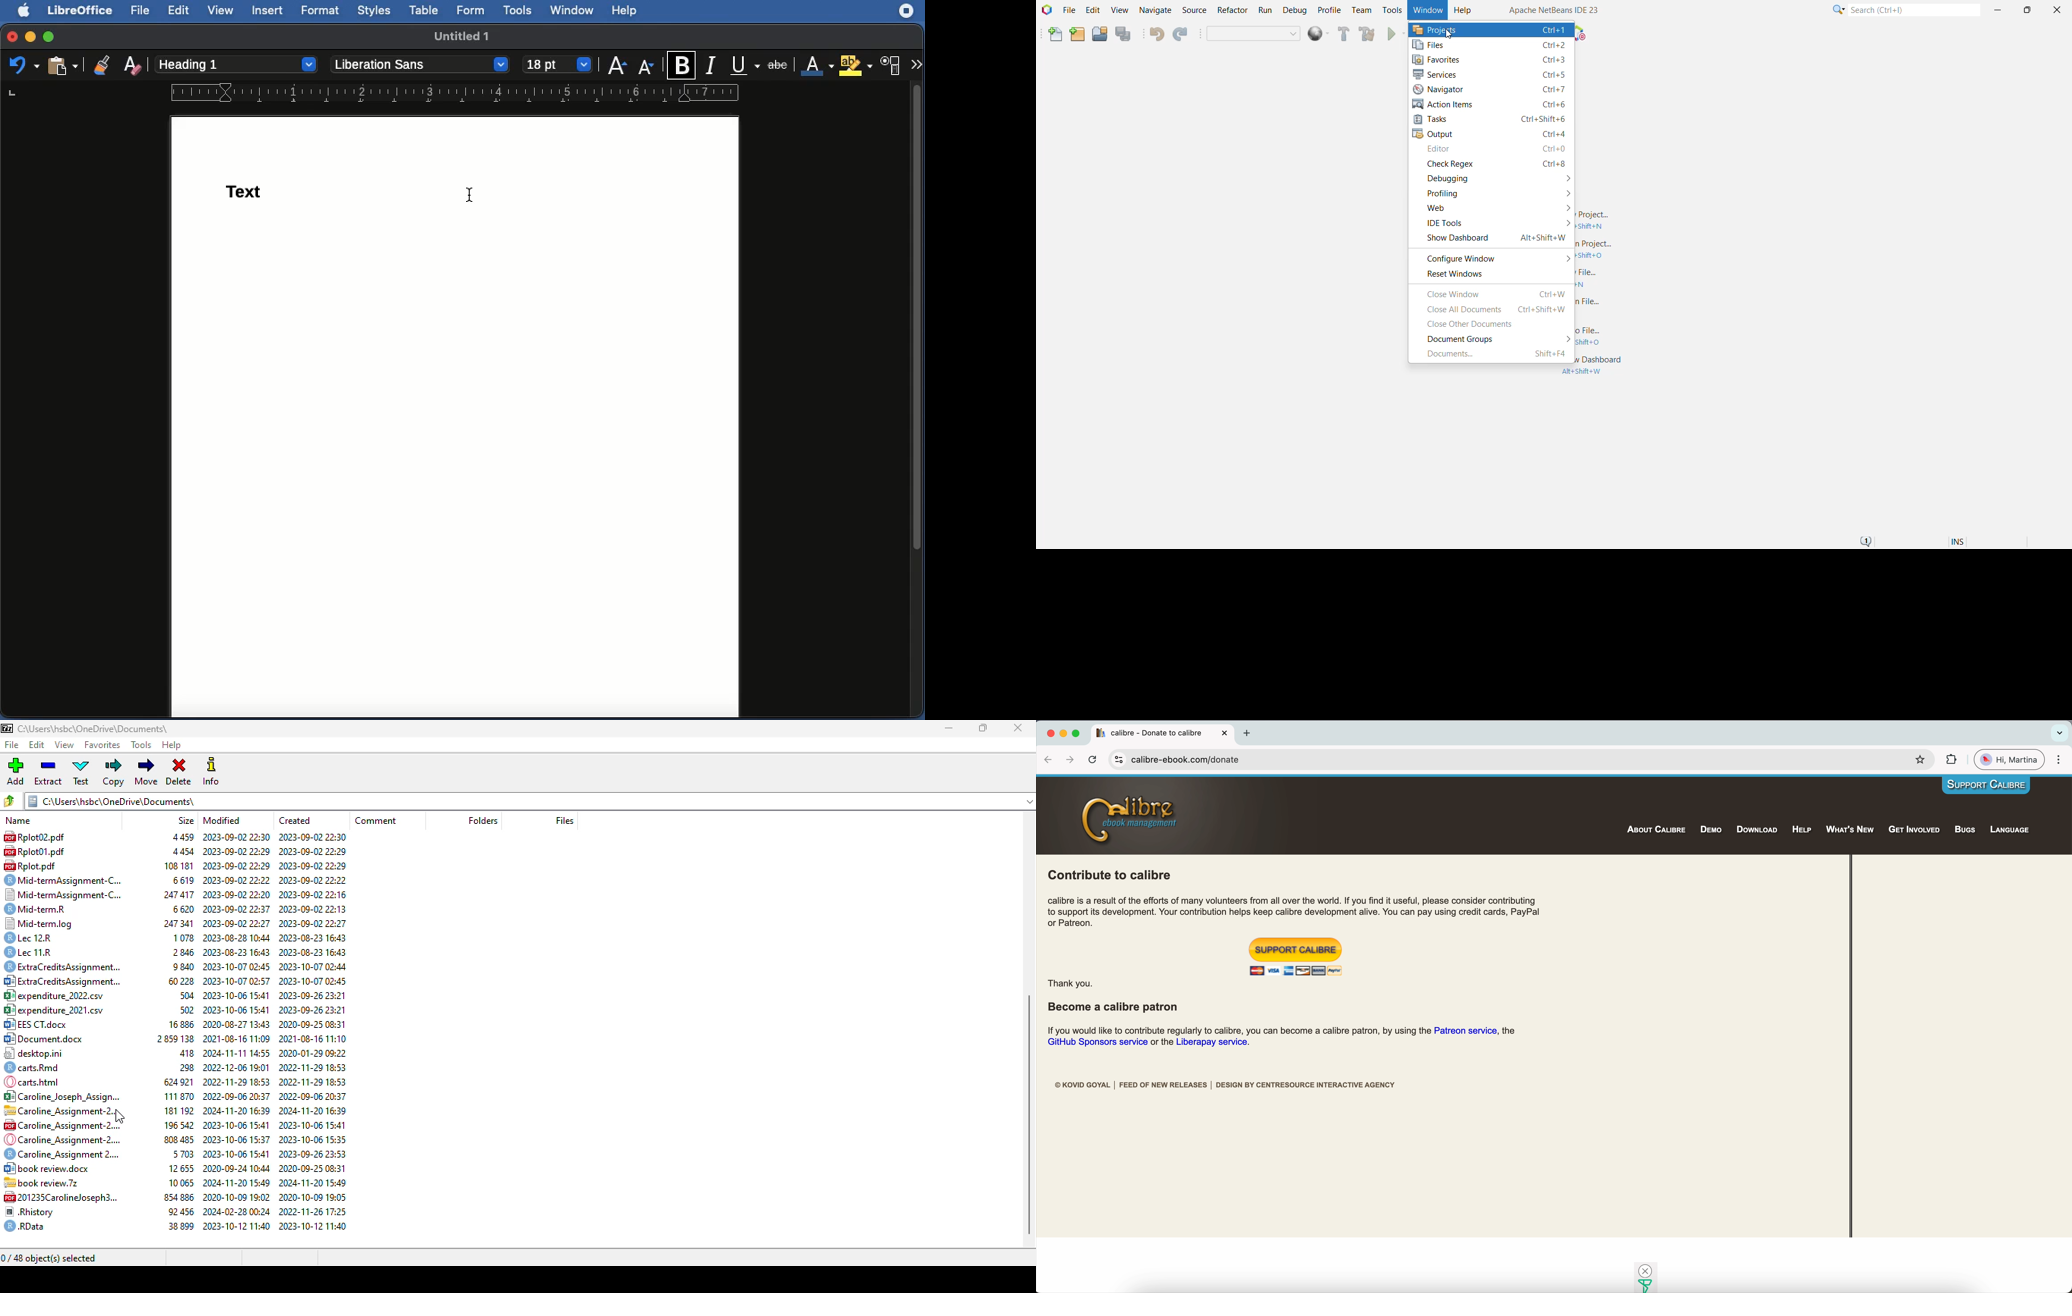 The width and height of the screenshot is (2072, 1316). I want to click on 4454, so click(180, 851).